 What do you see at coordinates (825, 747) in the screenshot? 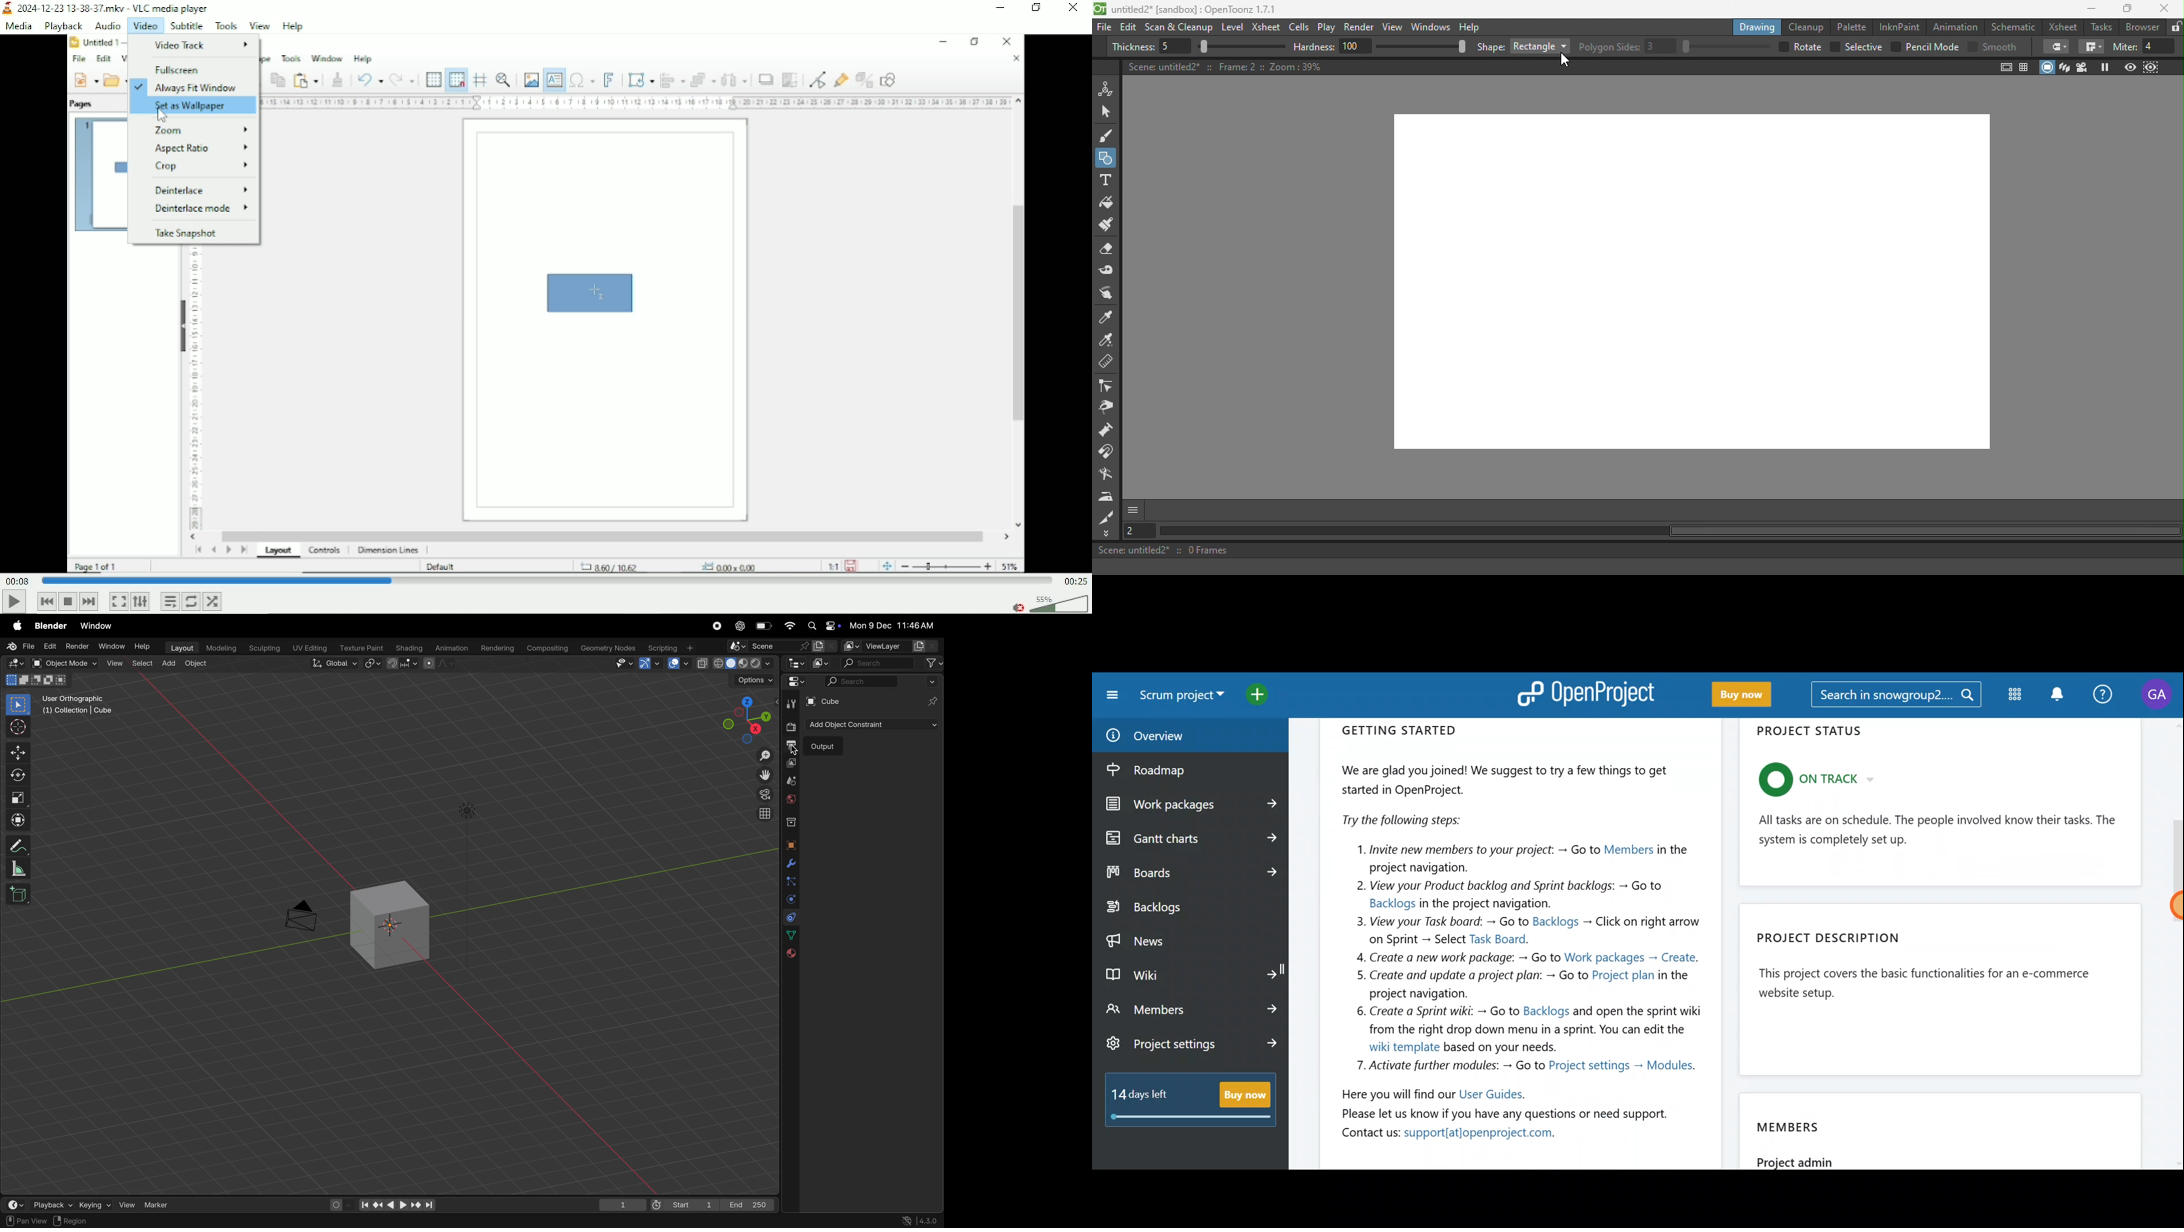
I see `output` at bounding box center [825, 747].